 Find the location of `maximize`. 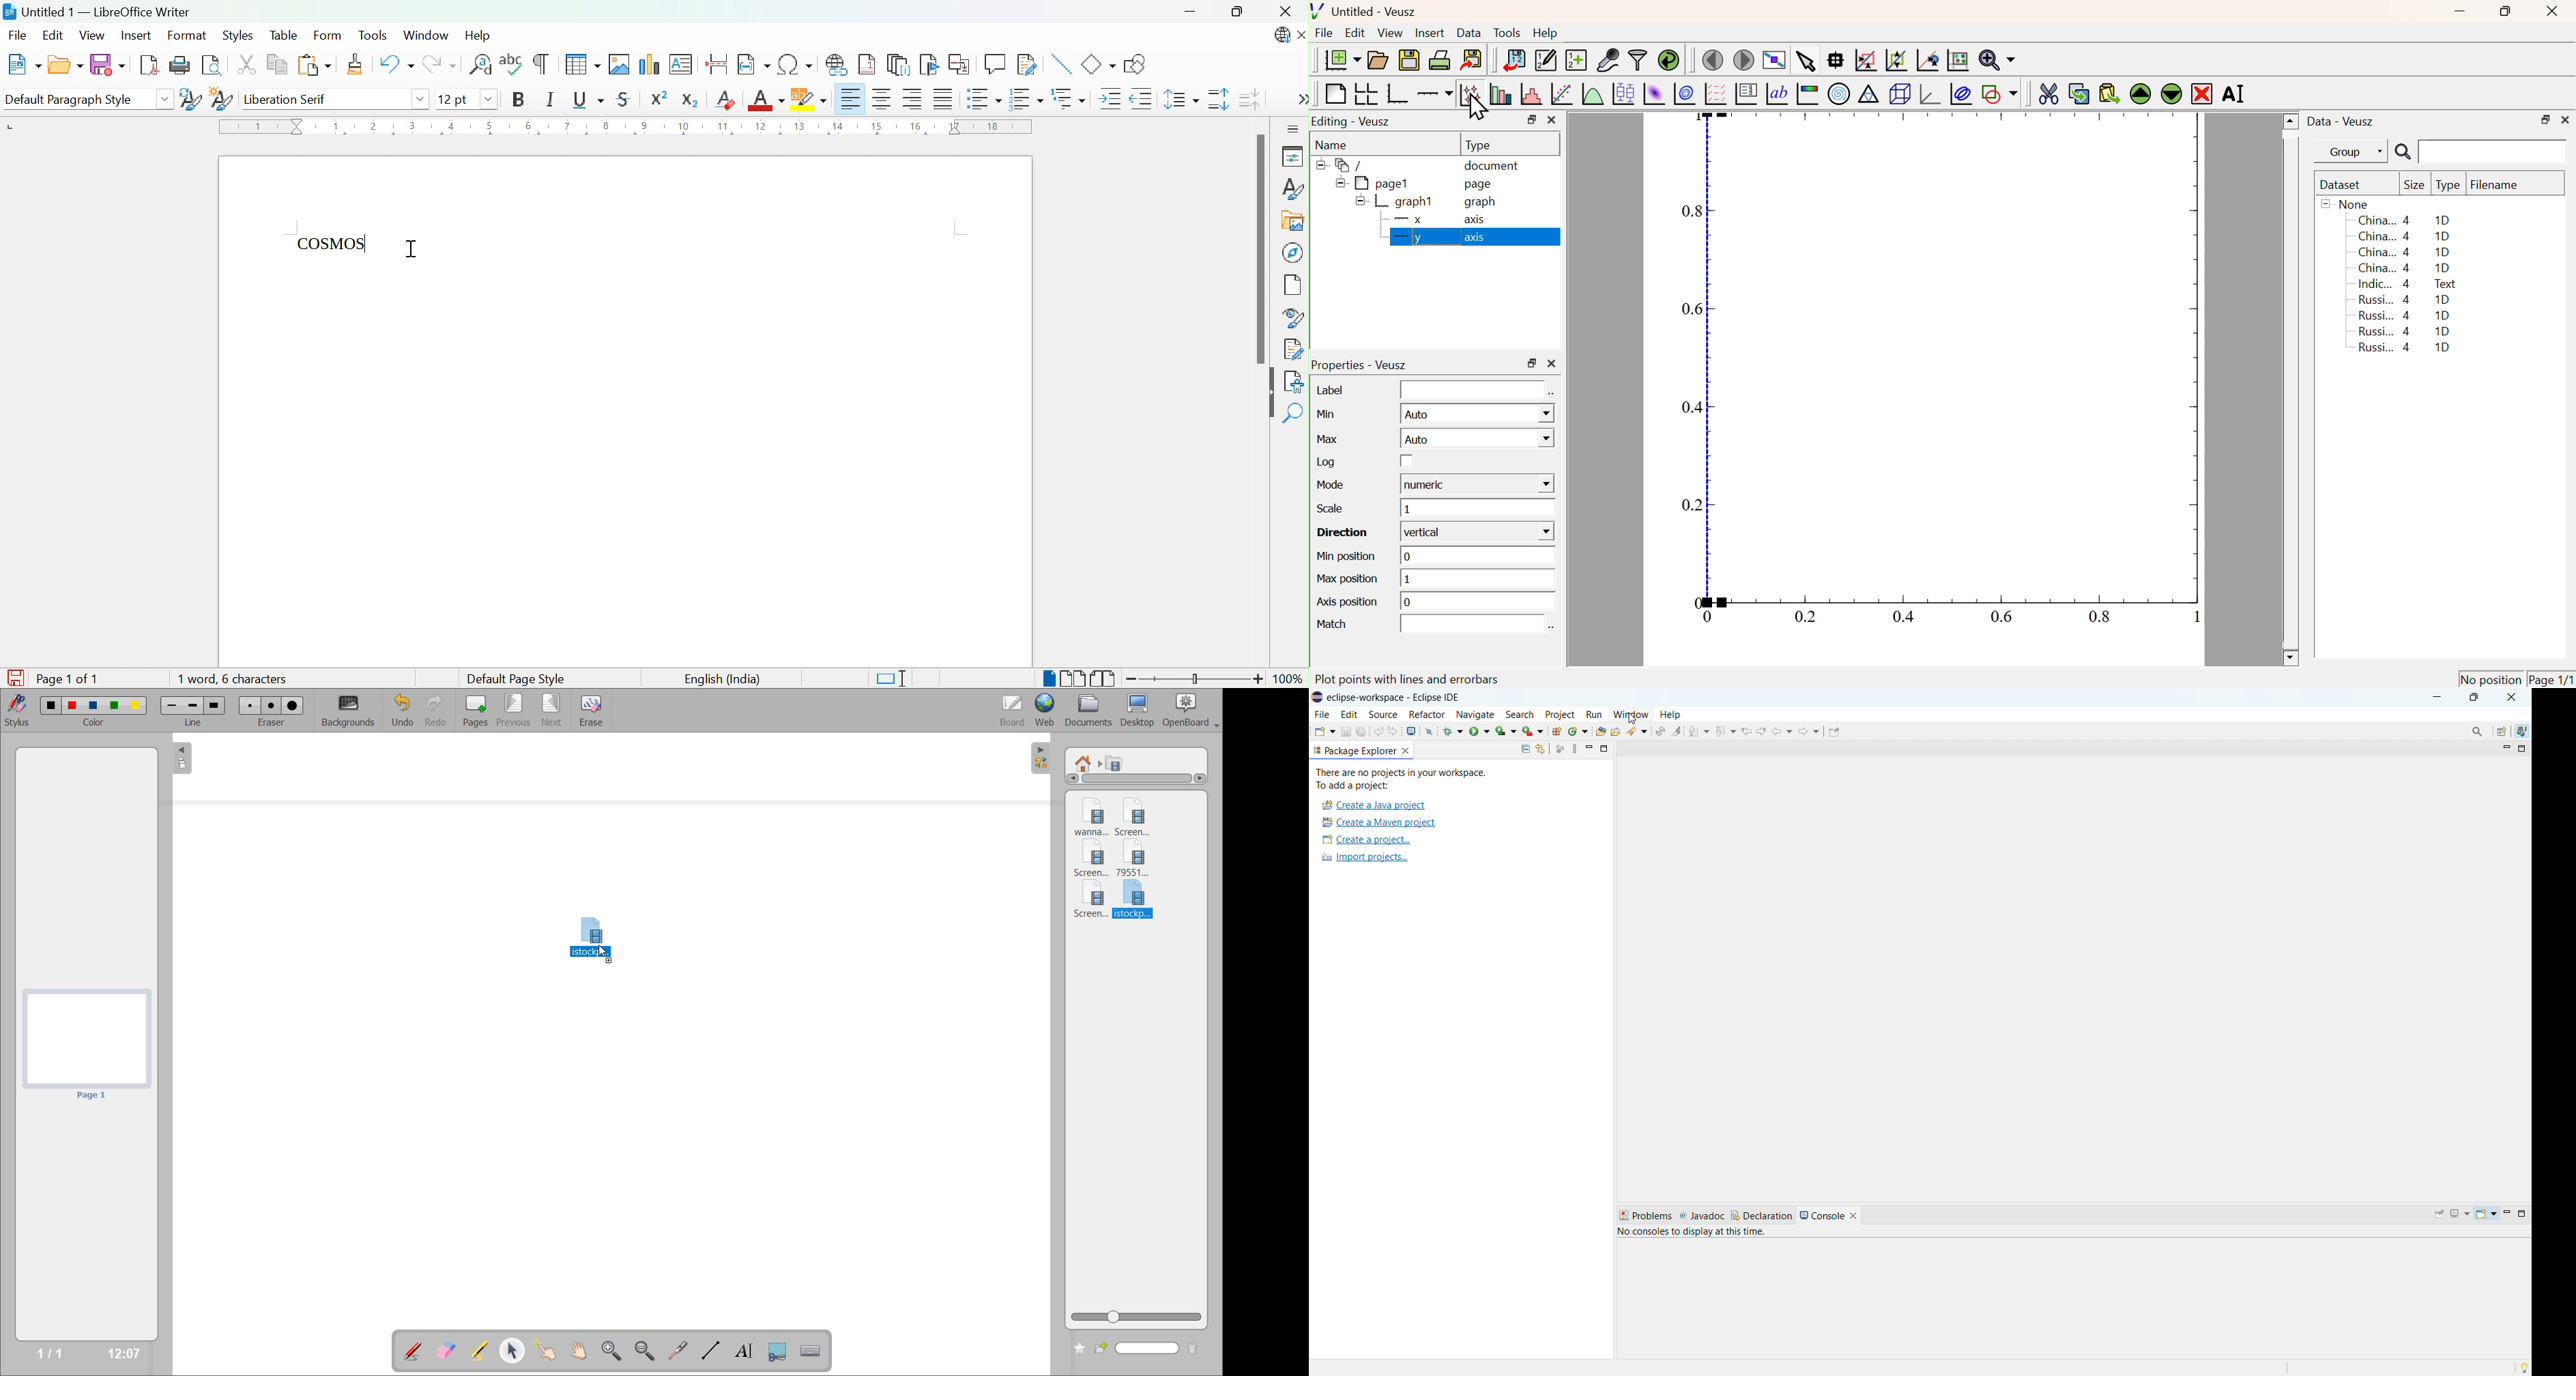

maximize is located at coordinates (2524, 1214).